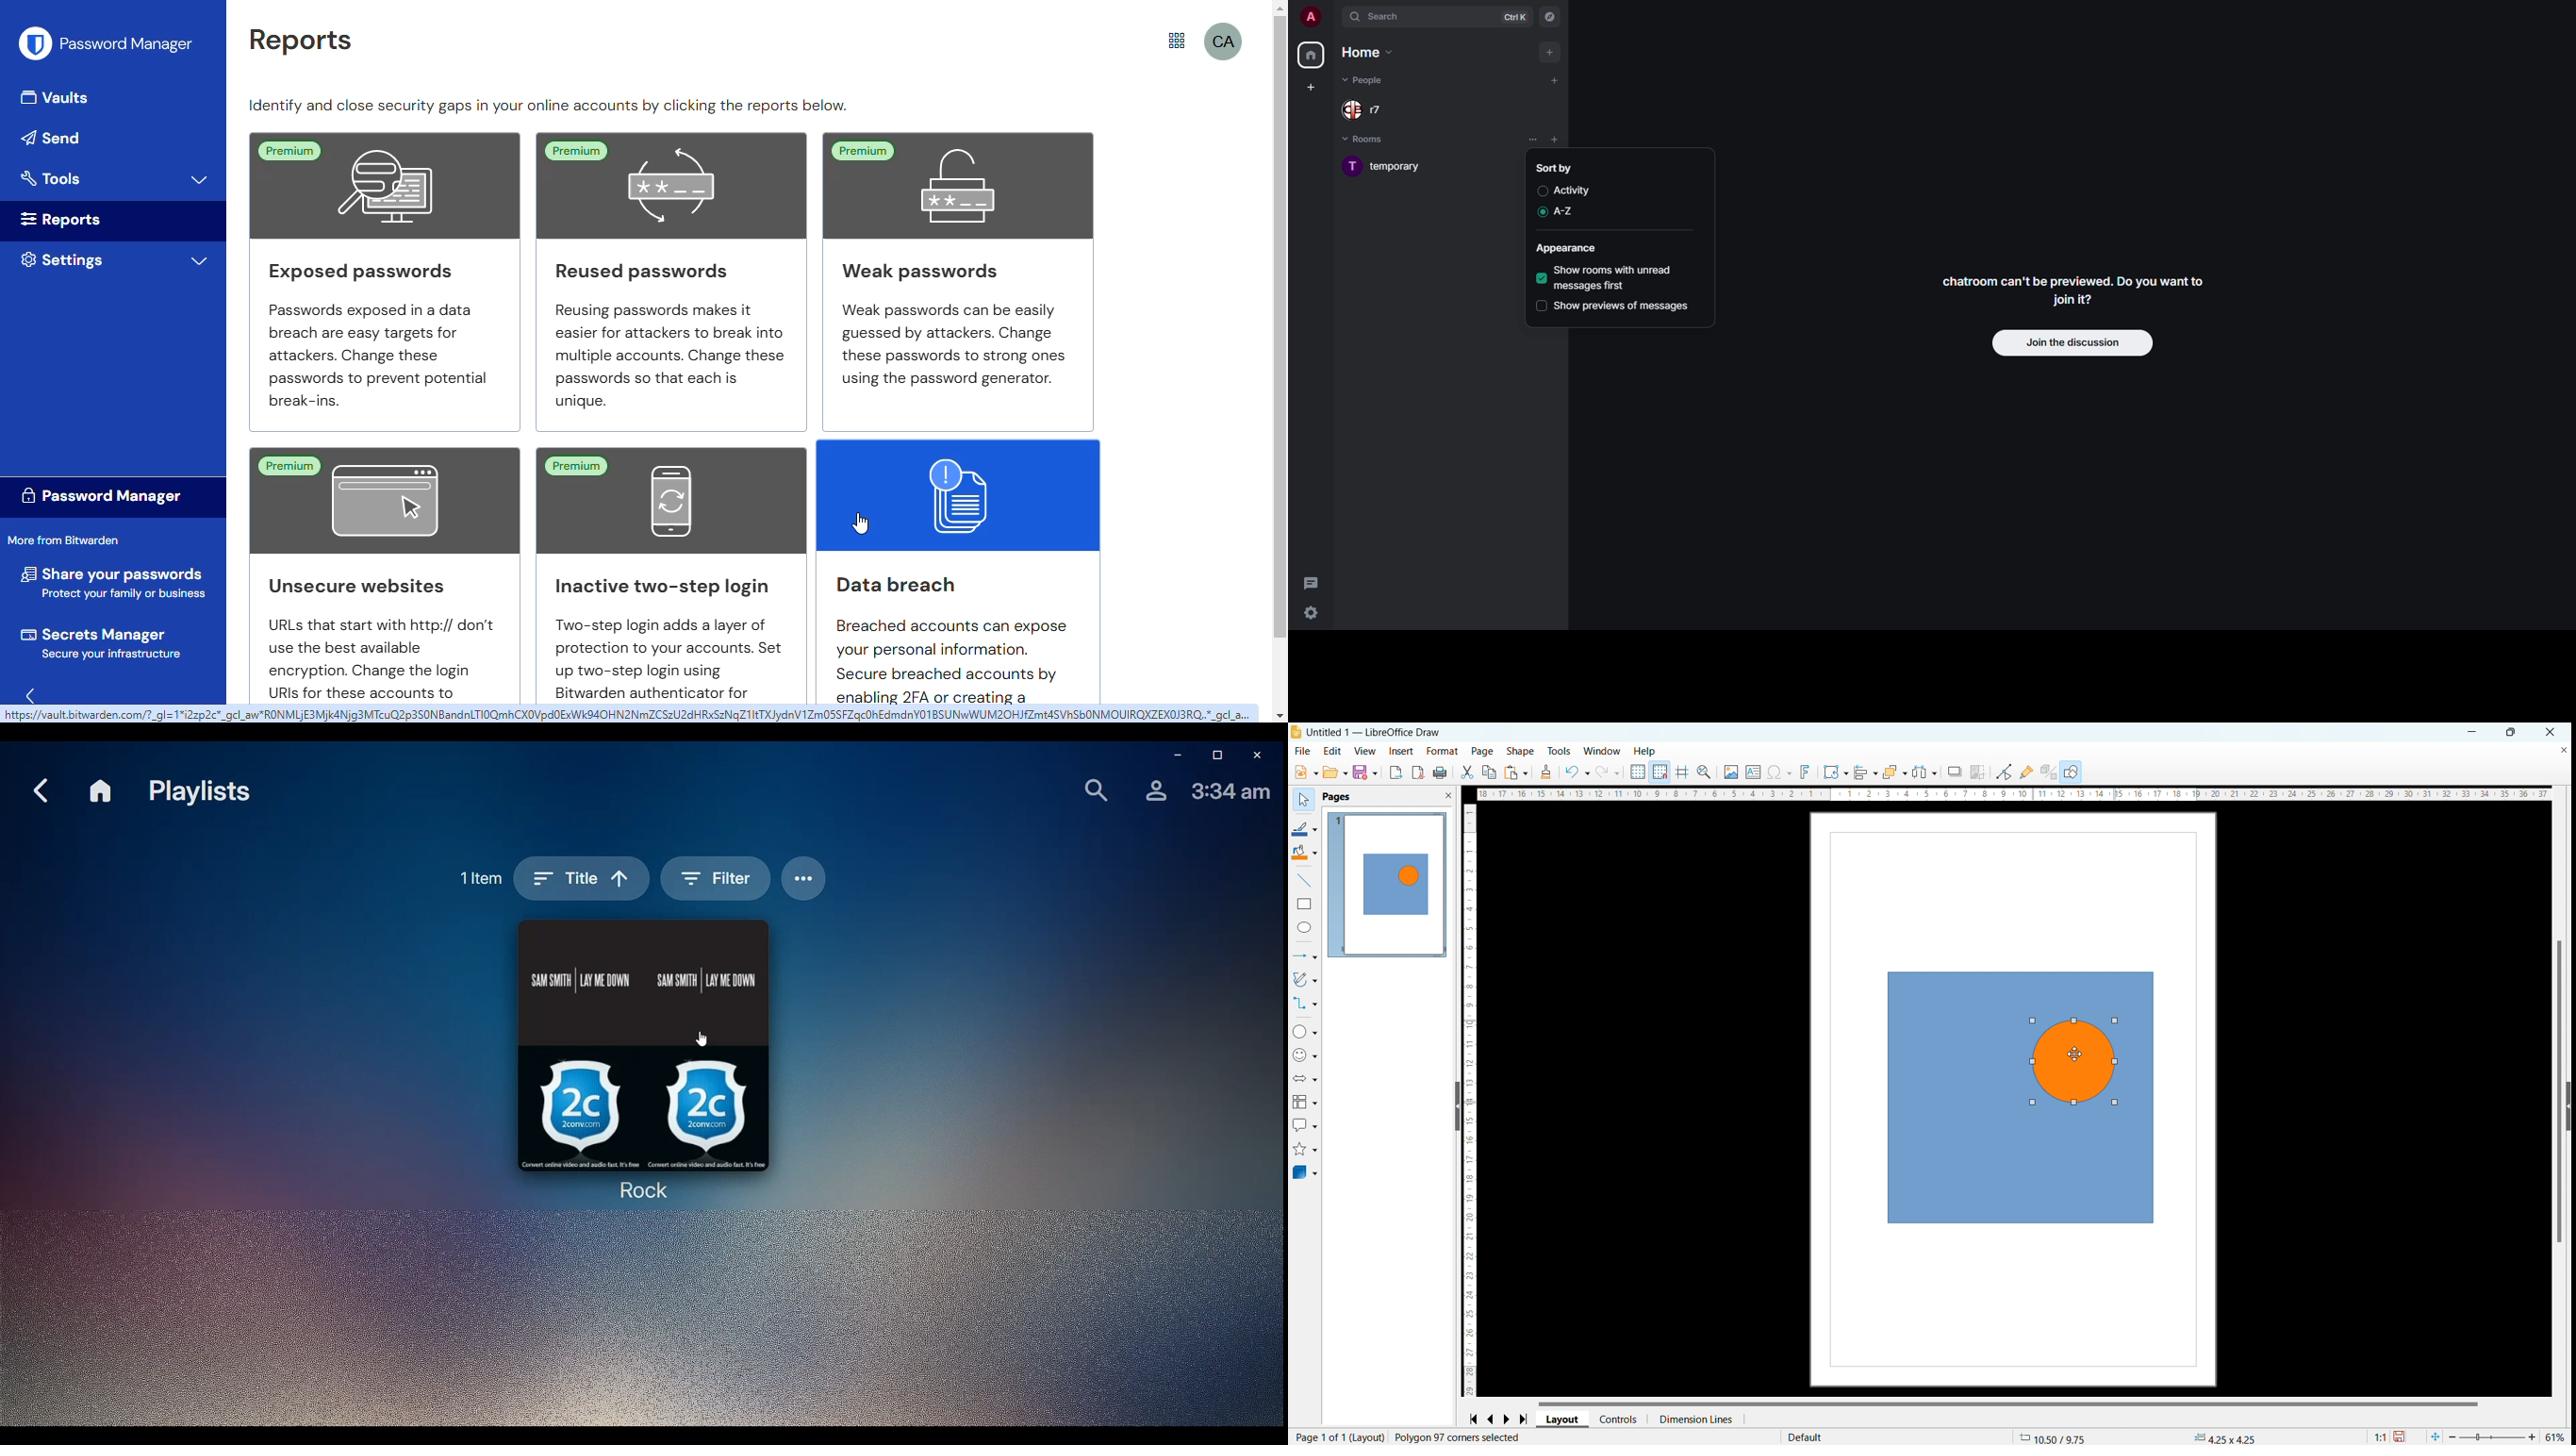  Describe the element at coordinates (2402, 1436) in the screenshot. I see `save` at that location.